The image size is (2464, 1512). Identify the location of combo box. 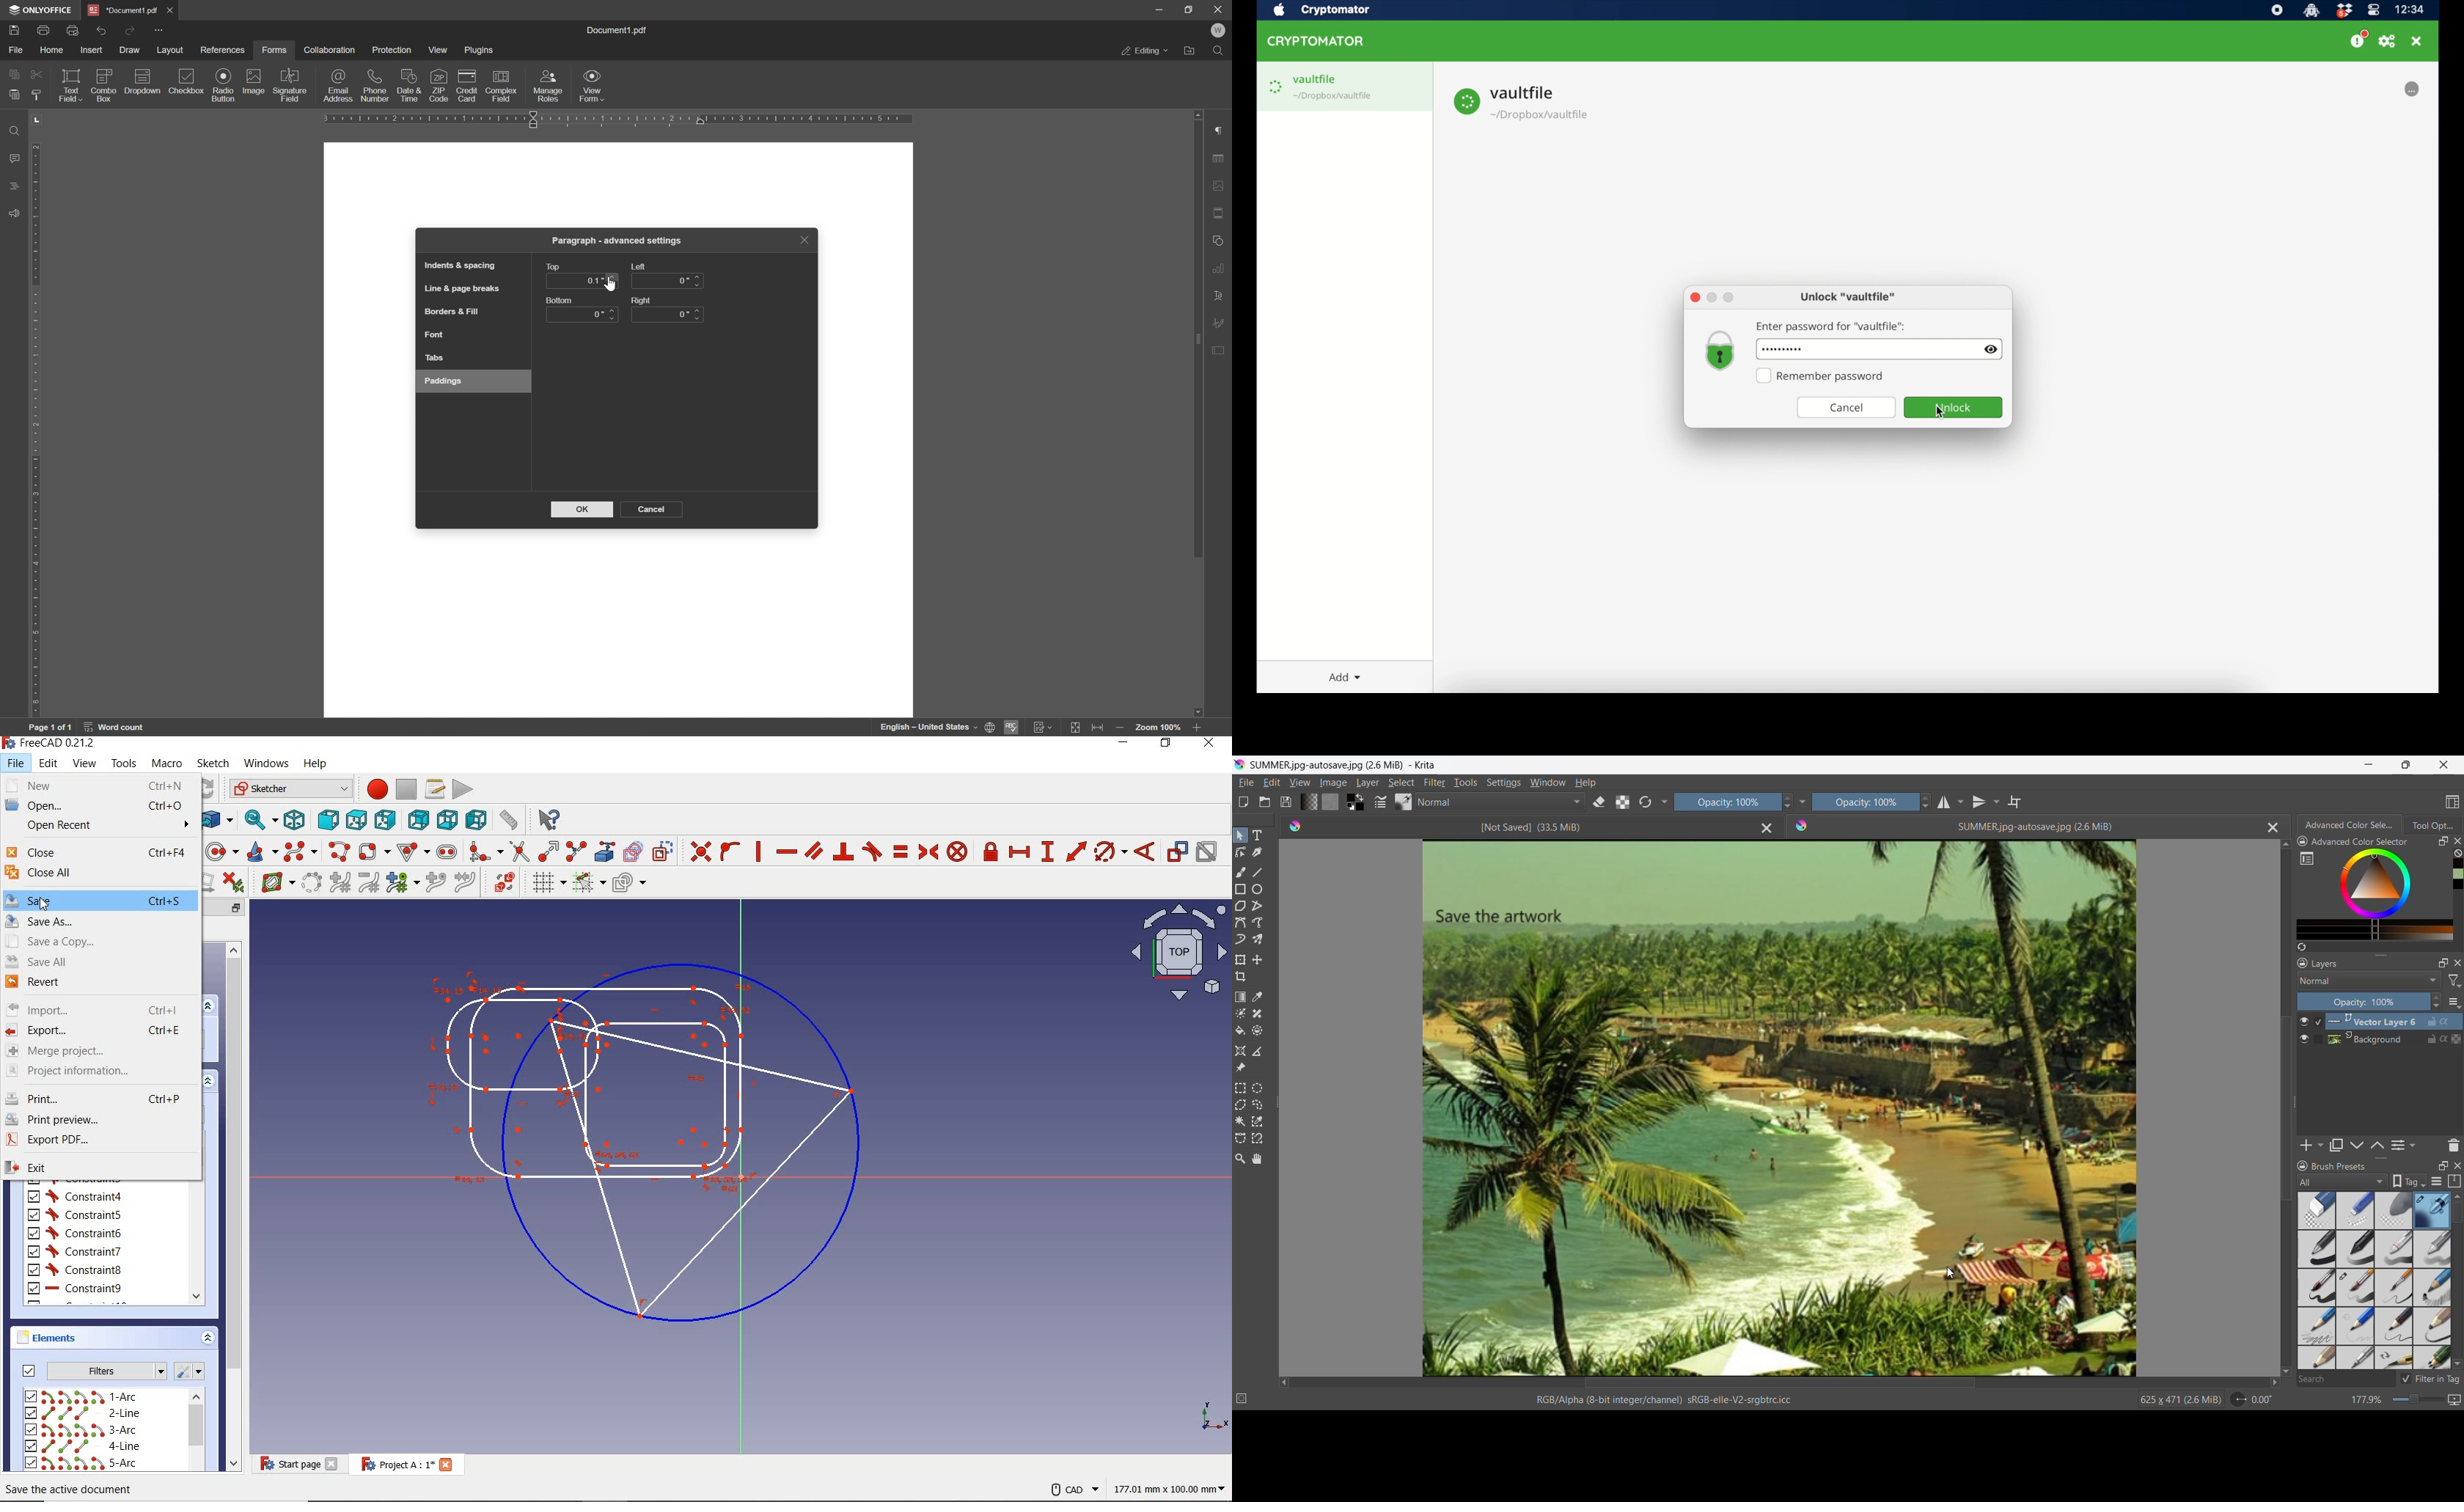
(105, 83).